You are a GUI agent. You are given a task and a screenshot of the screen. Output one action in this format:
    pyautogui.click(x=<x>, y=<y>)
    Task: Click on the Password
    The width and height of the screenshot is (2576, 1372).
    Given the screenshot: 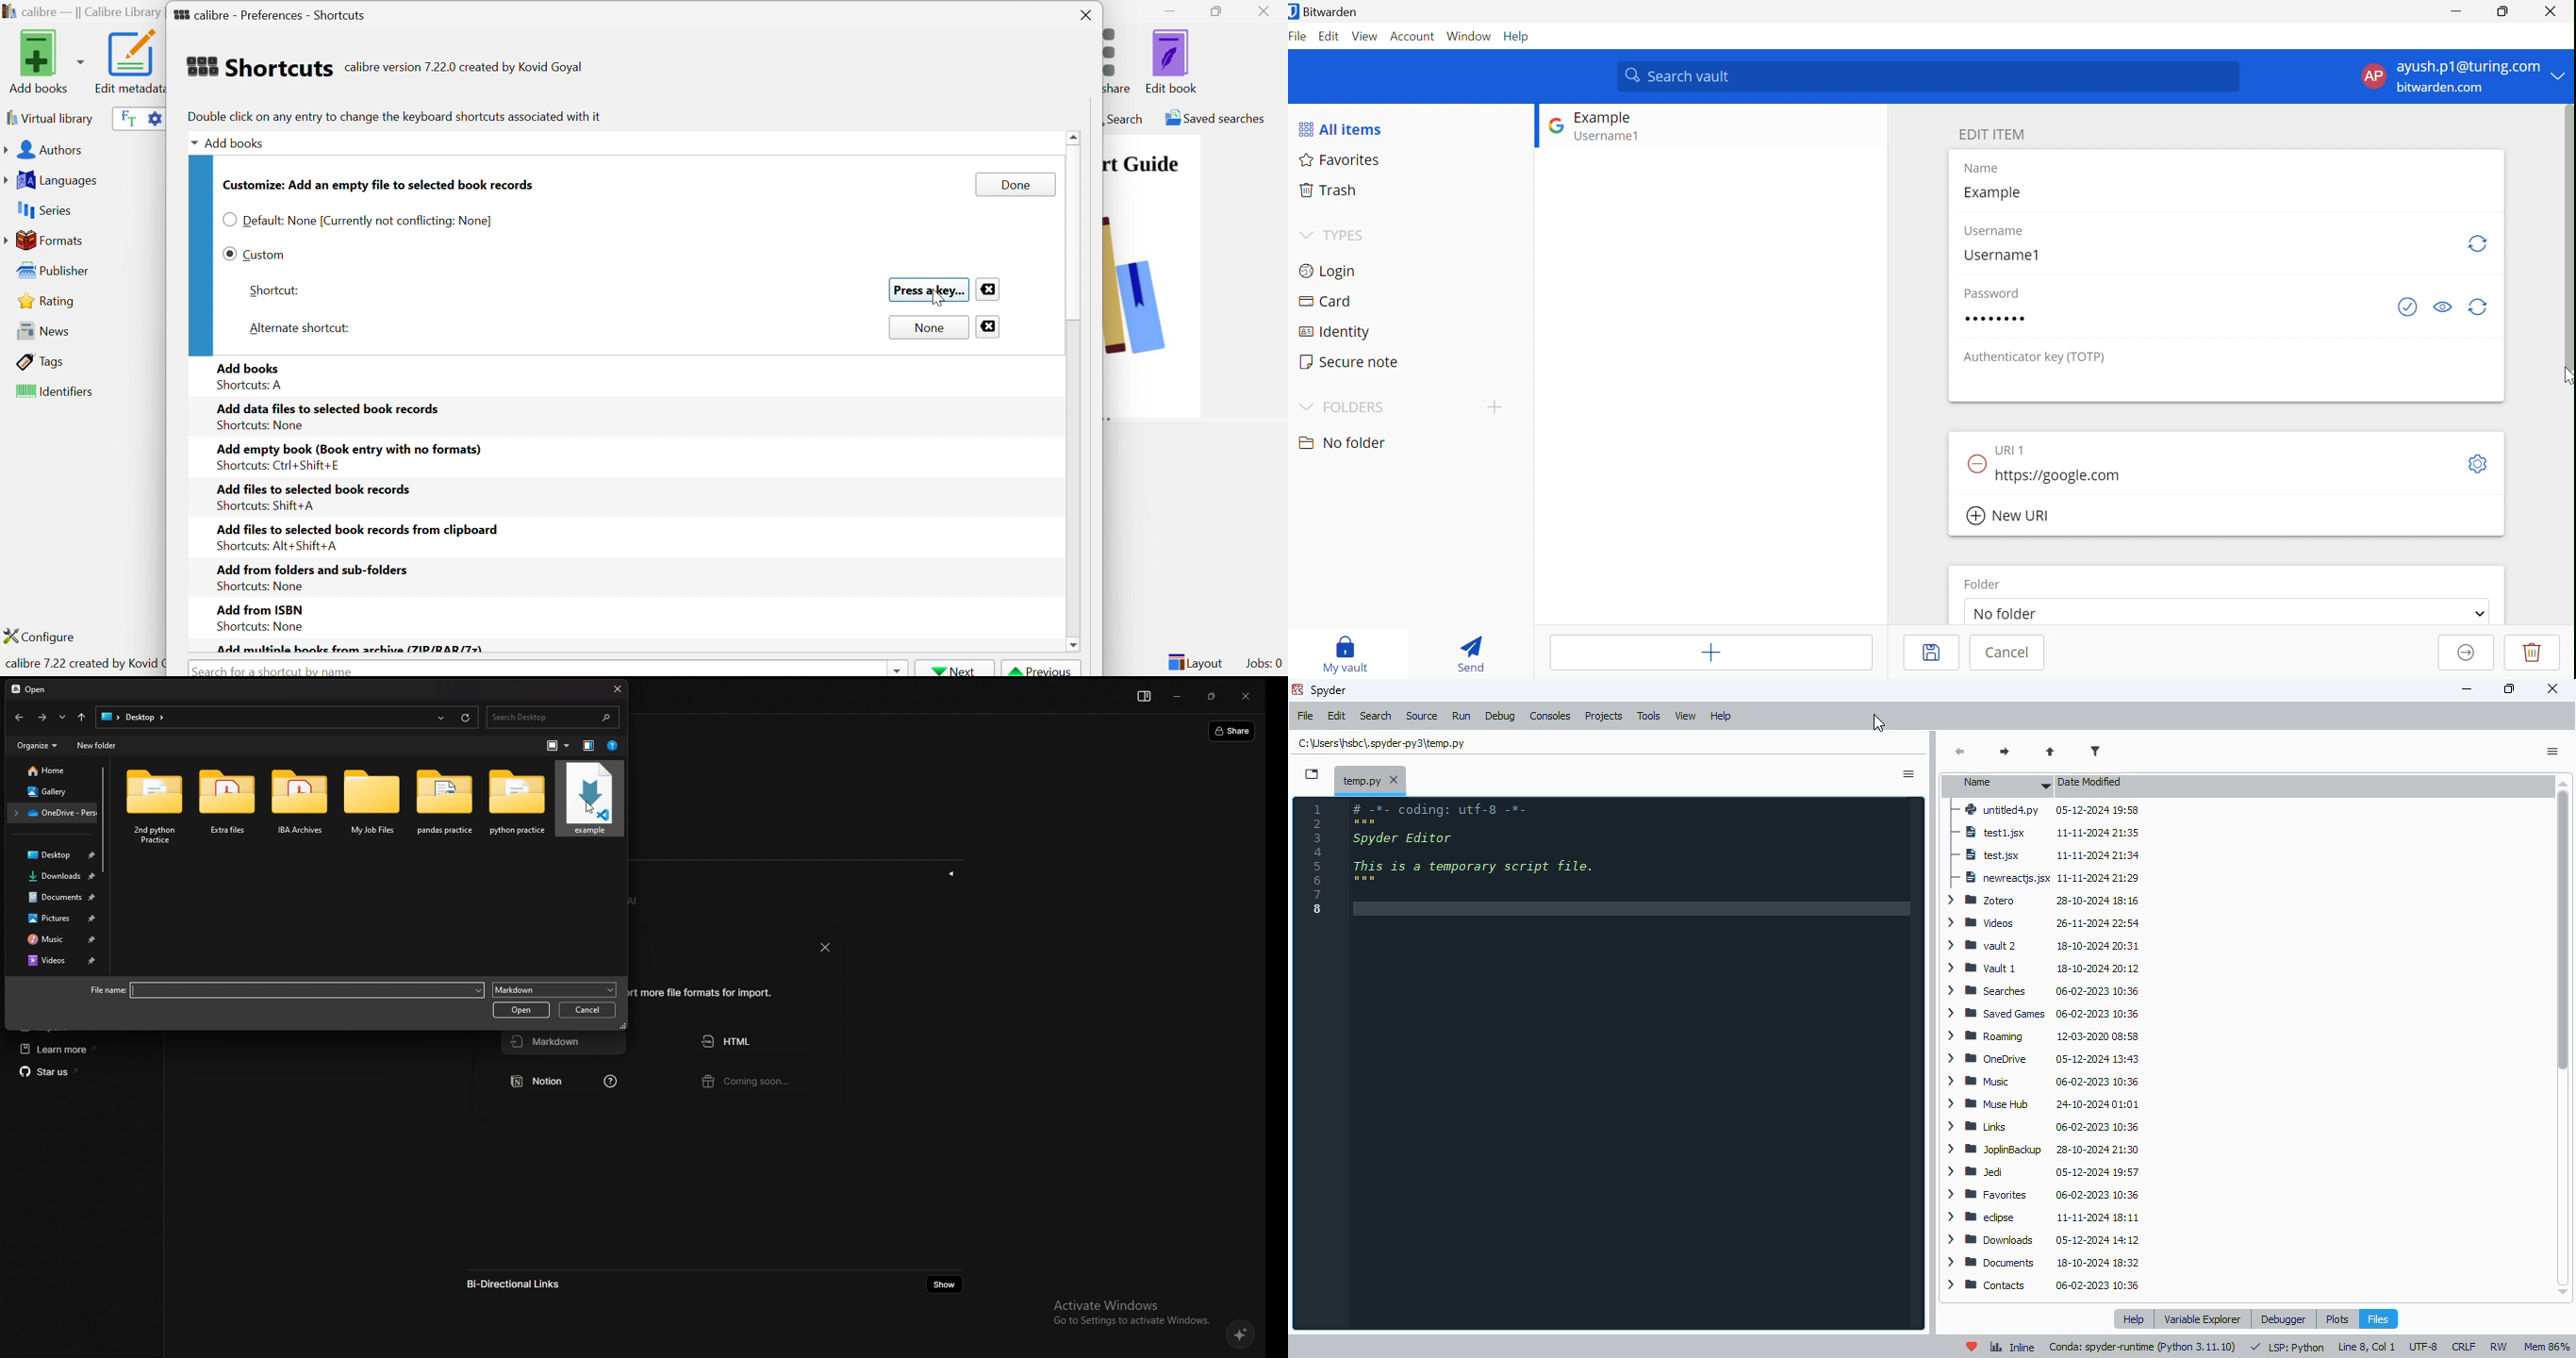 What is the action you would take?
    pyautogui.click(x=1993, y=293)
    